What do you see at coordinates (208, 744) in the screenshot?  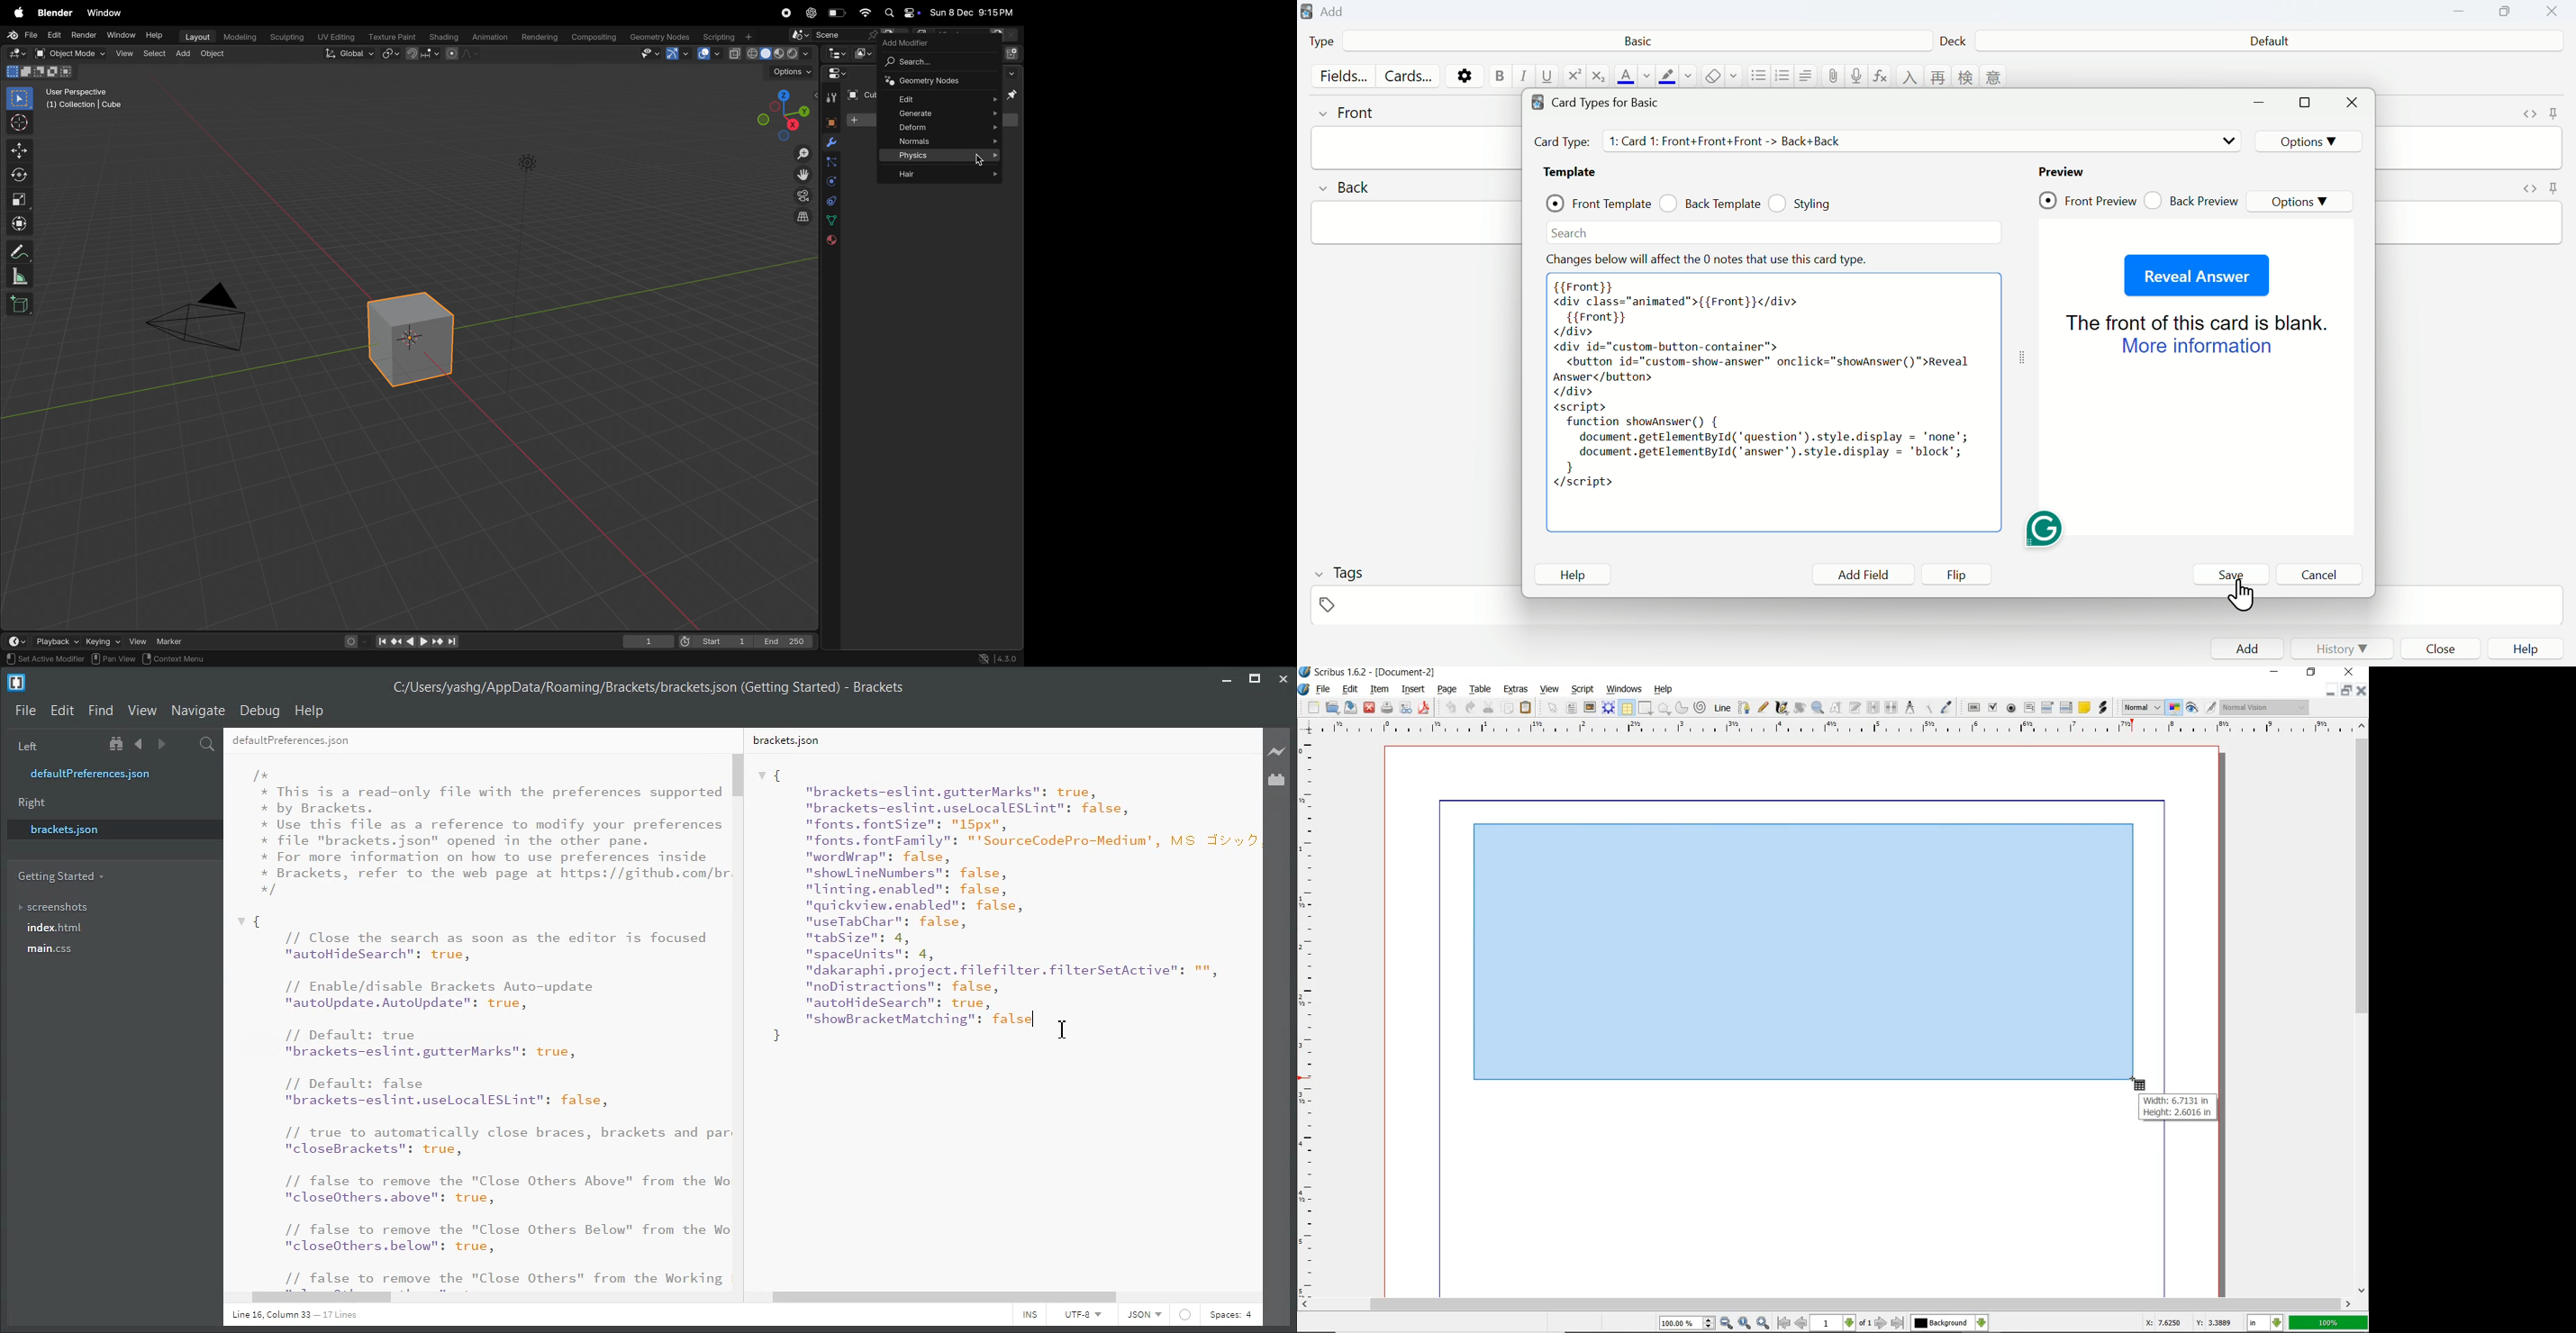 I see `Find in files` at bounding box center [208, 744].